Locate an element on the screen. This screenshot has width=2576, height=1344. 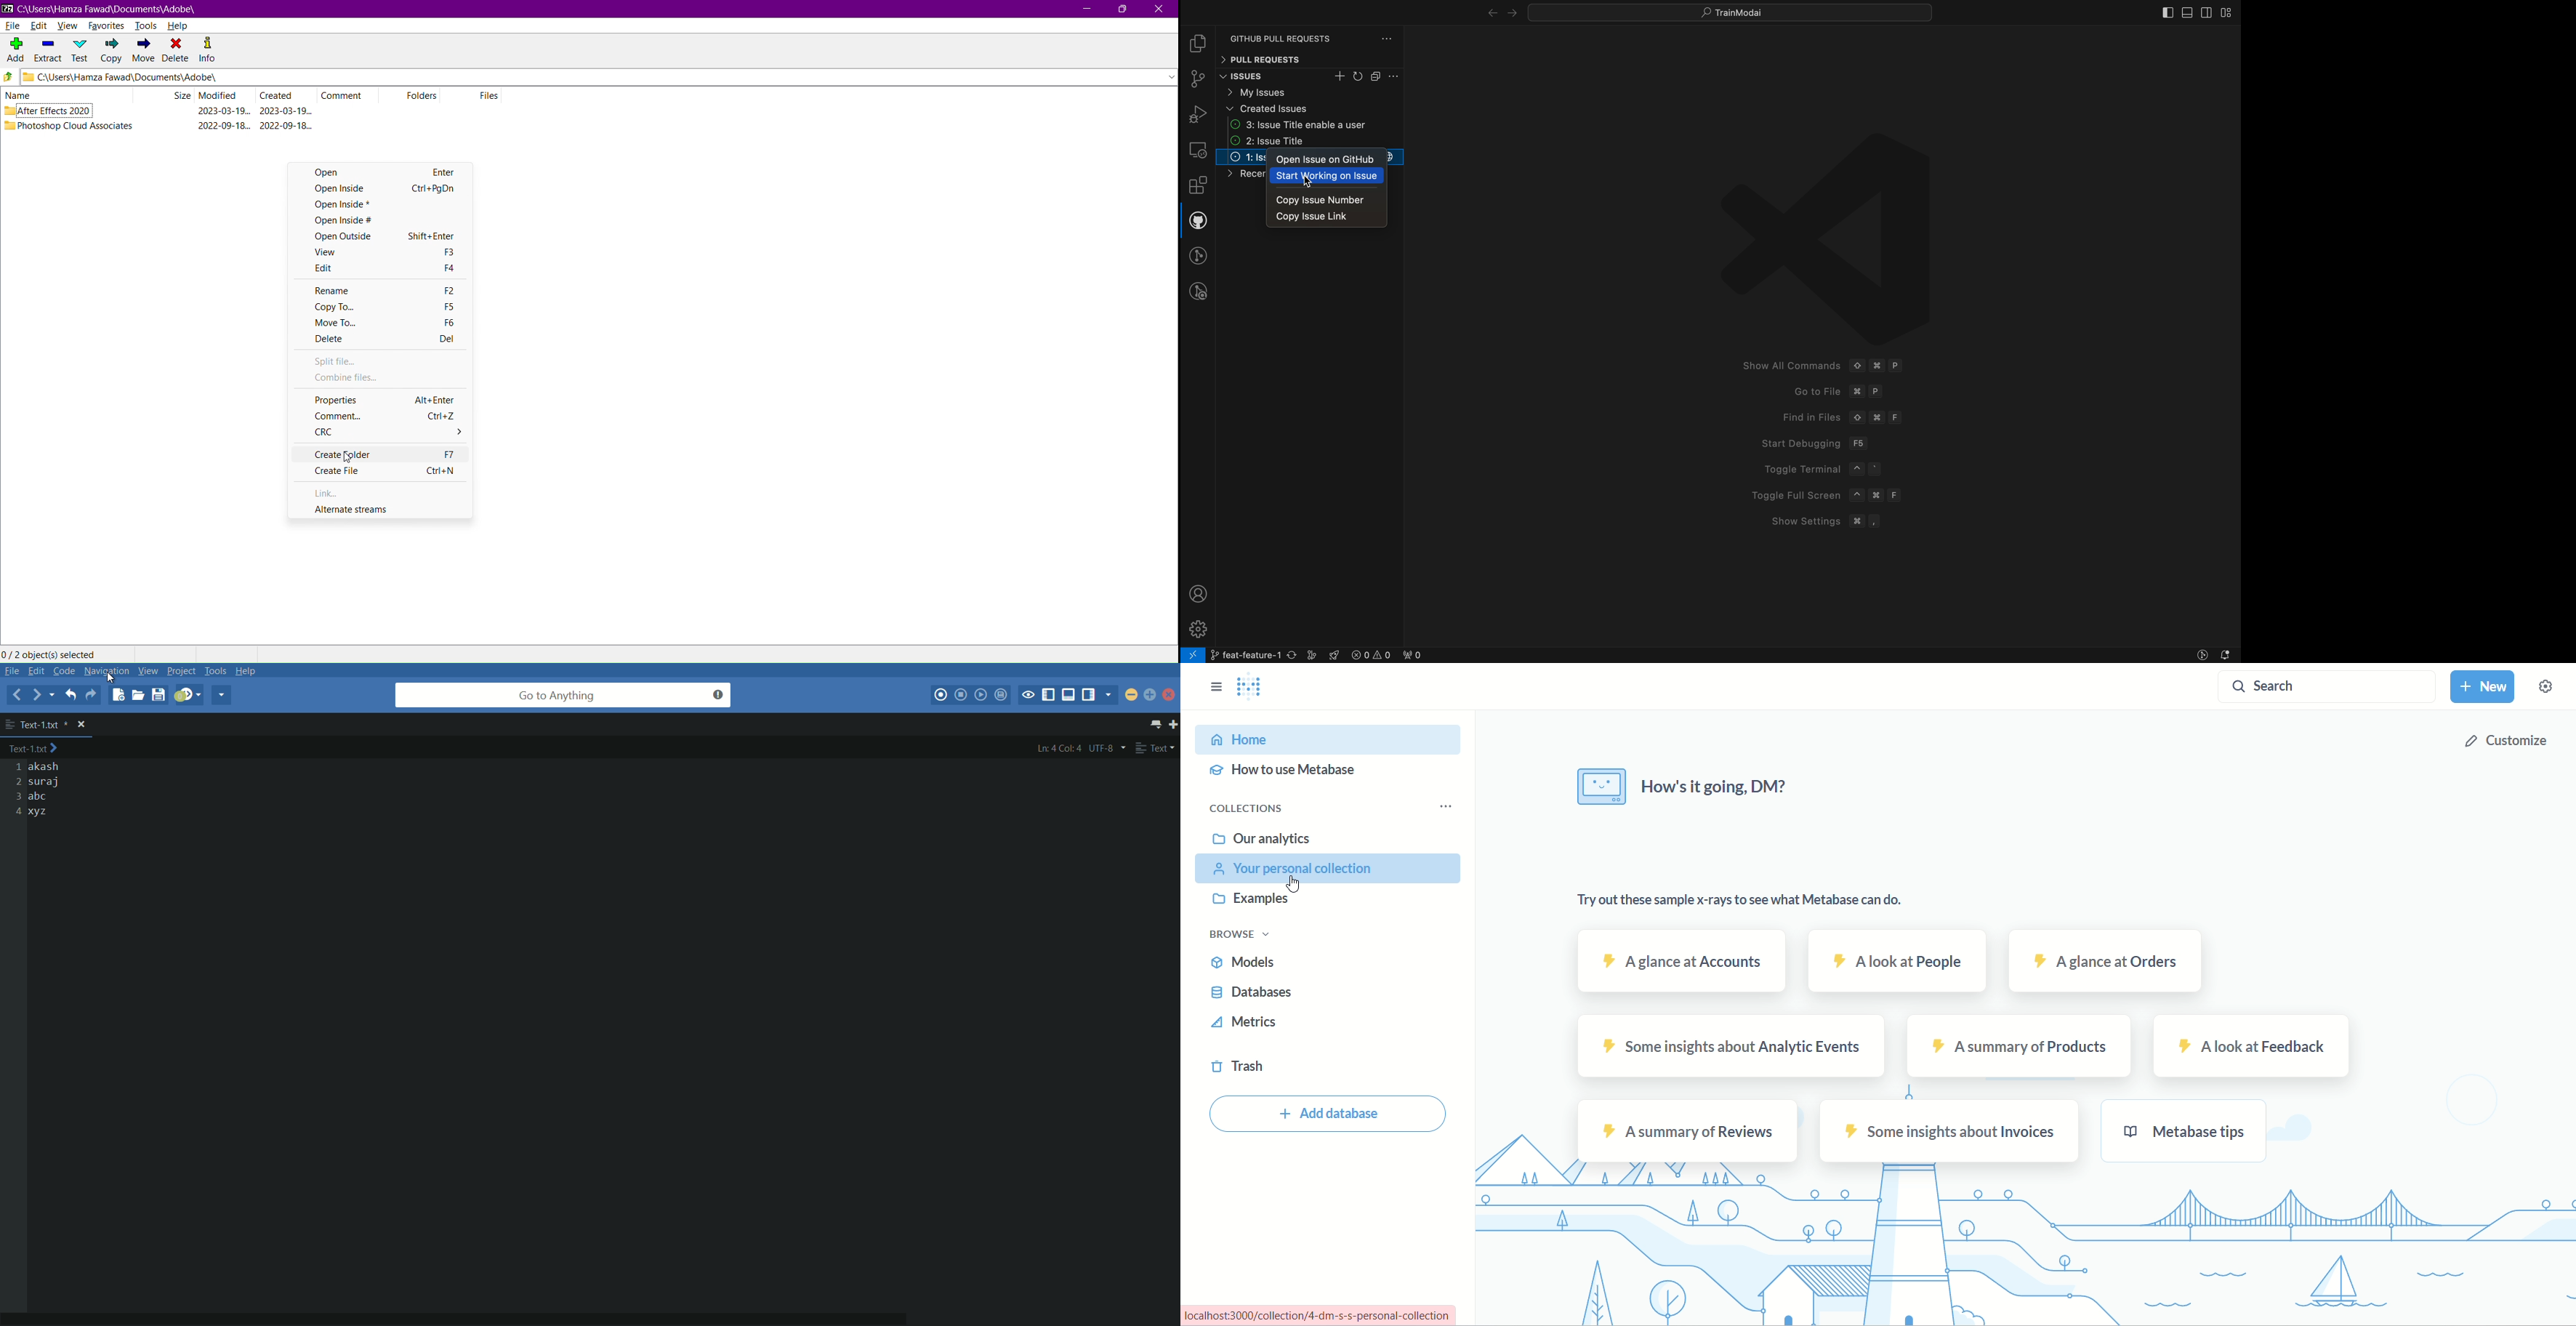
Rename is located at coordinates (381, 291).